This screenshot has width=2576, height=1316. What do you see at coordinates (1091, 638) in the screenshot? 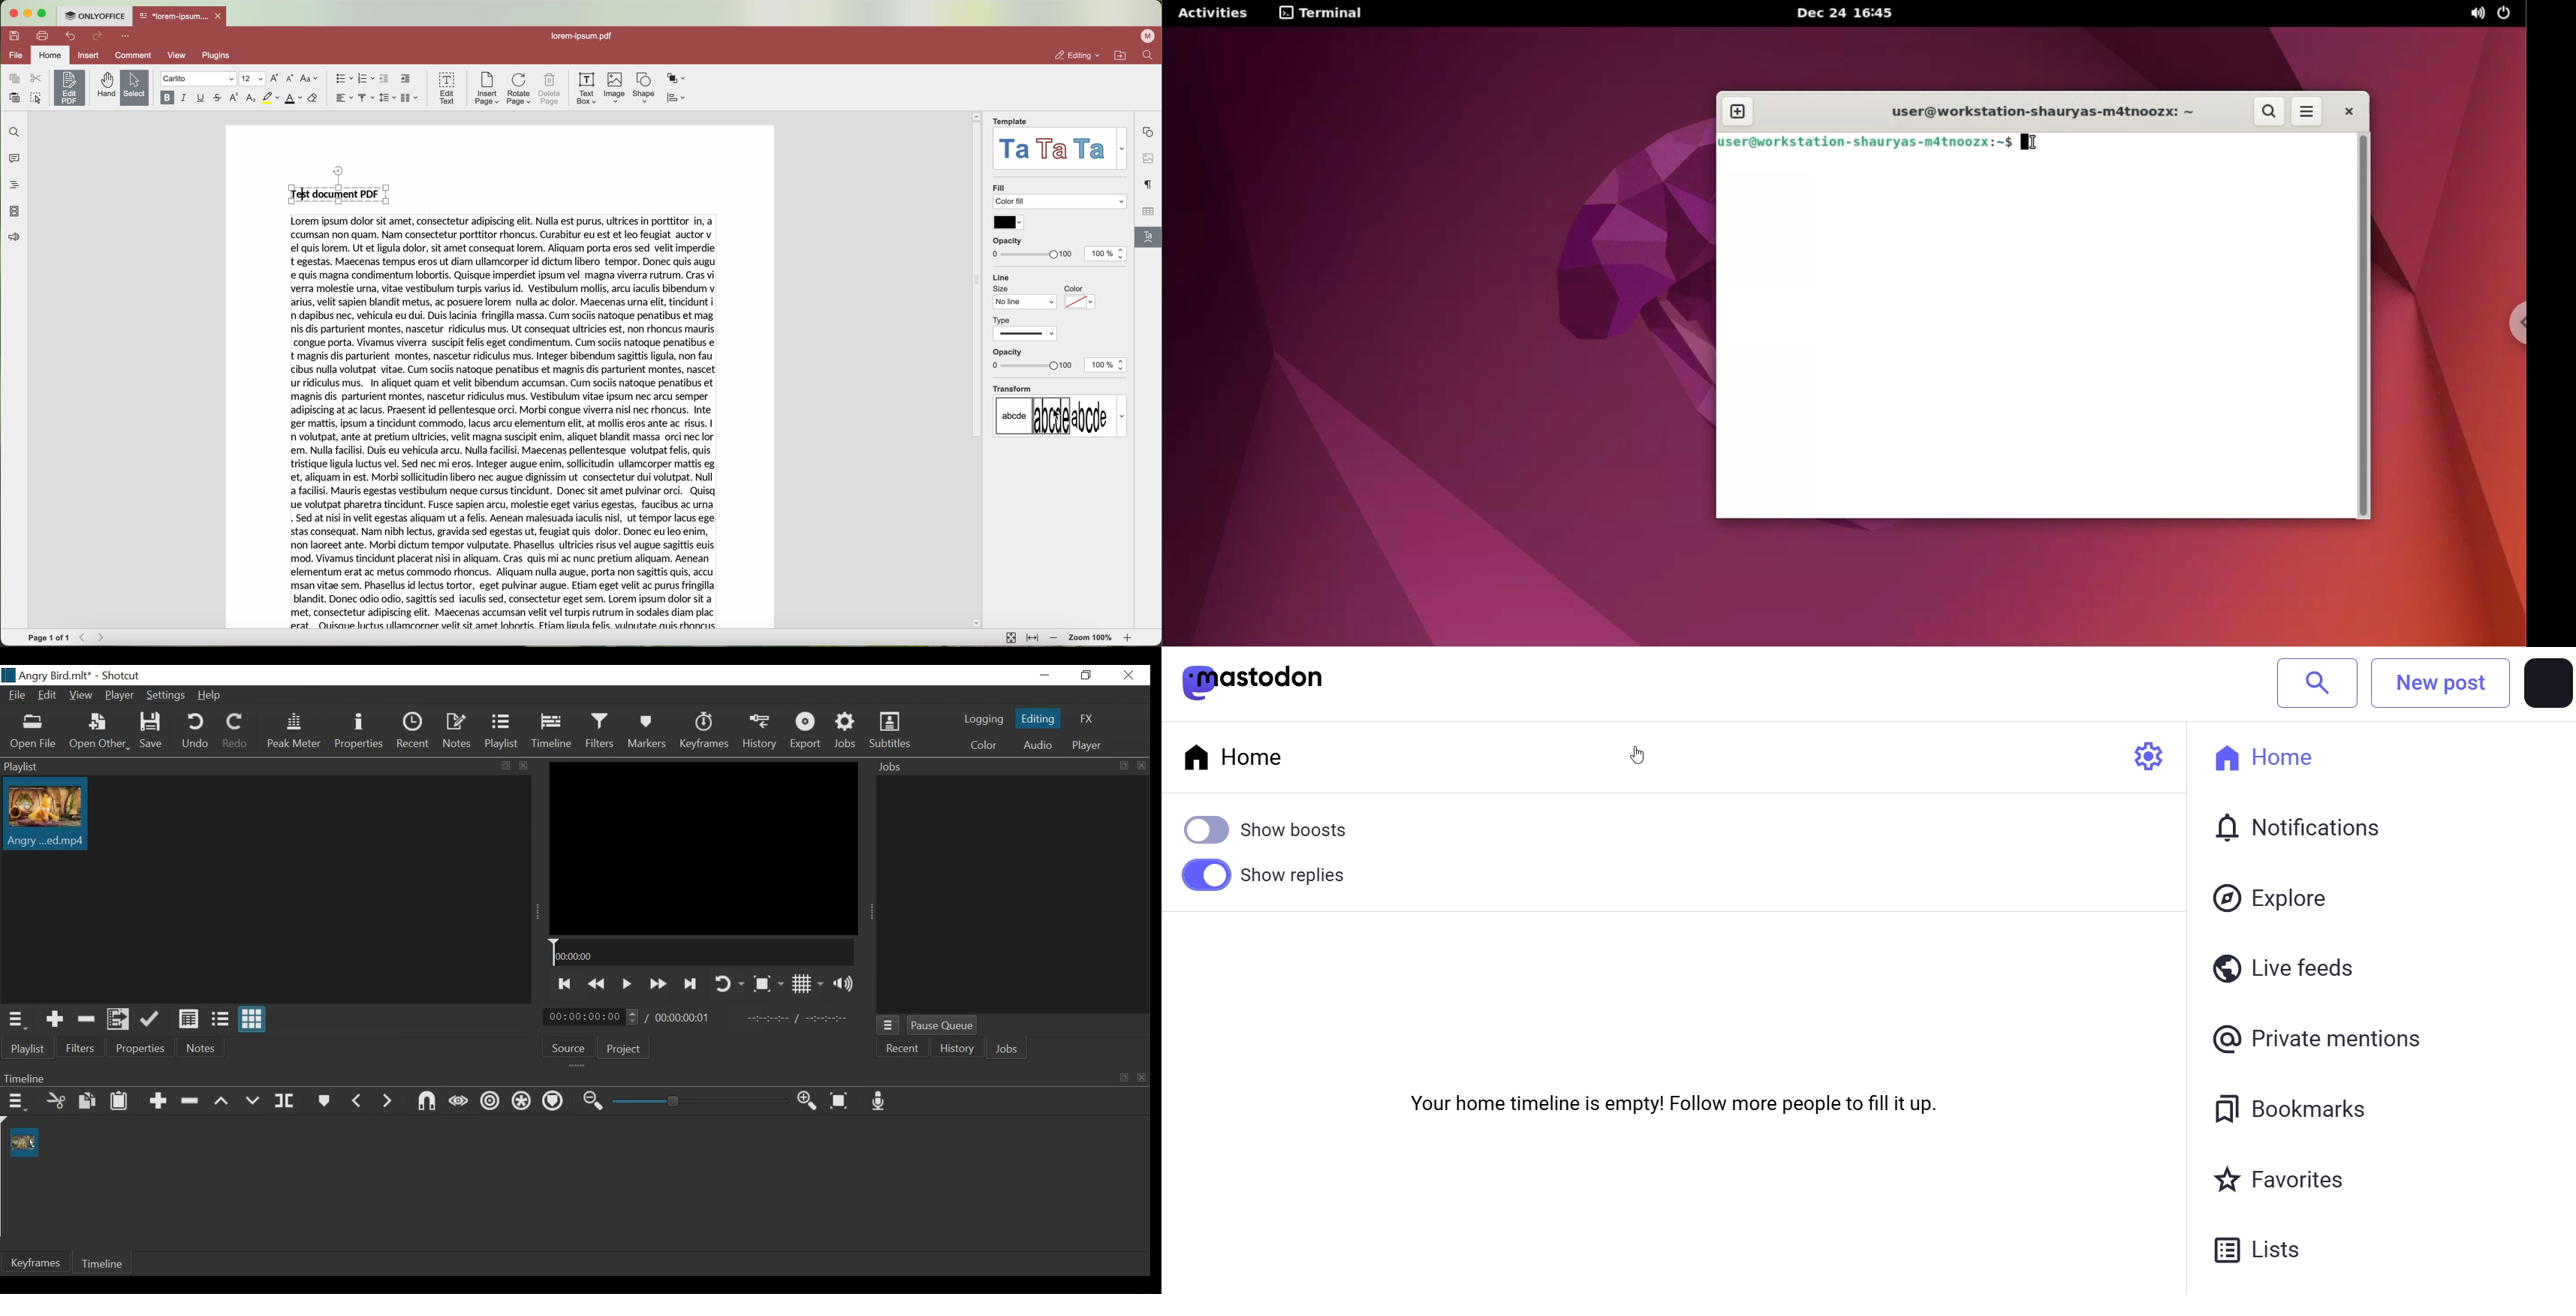
I see `zoom 100%` at bounding box center [1091, 638].